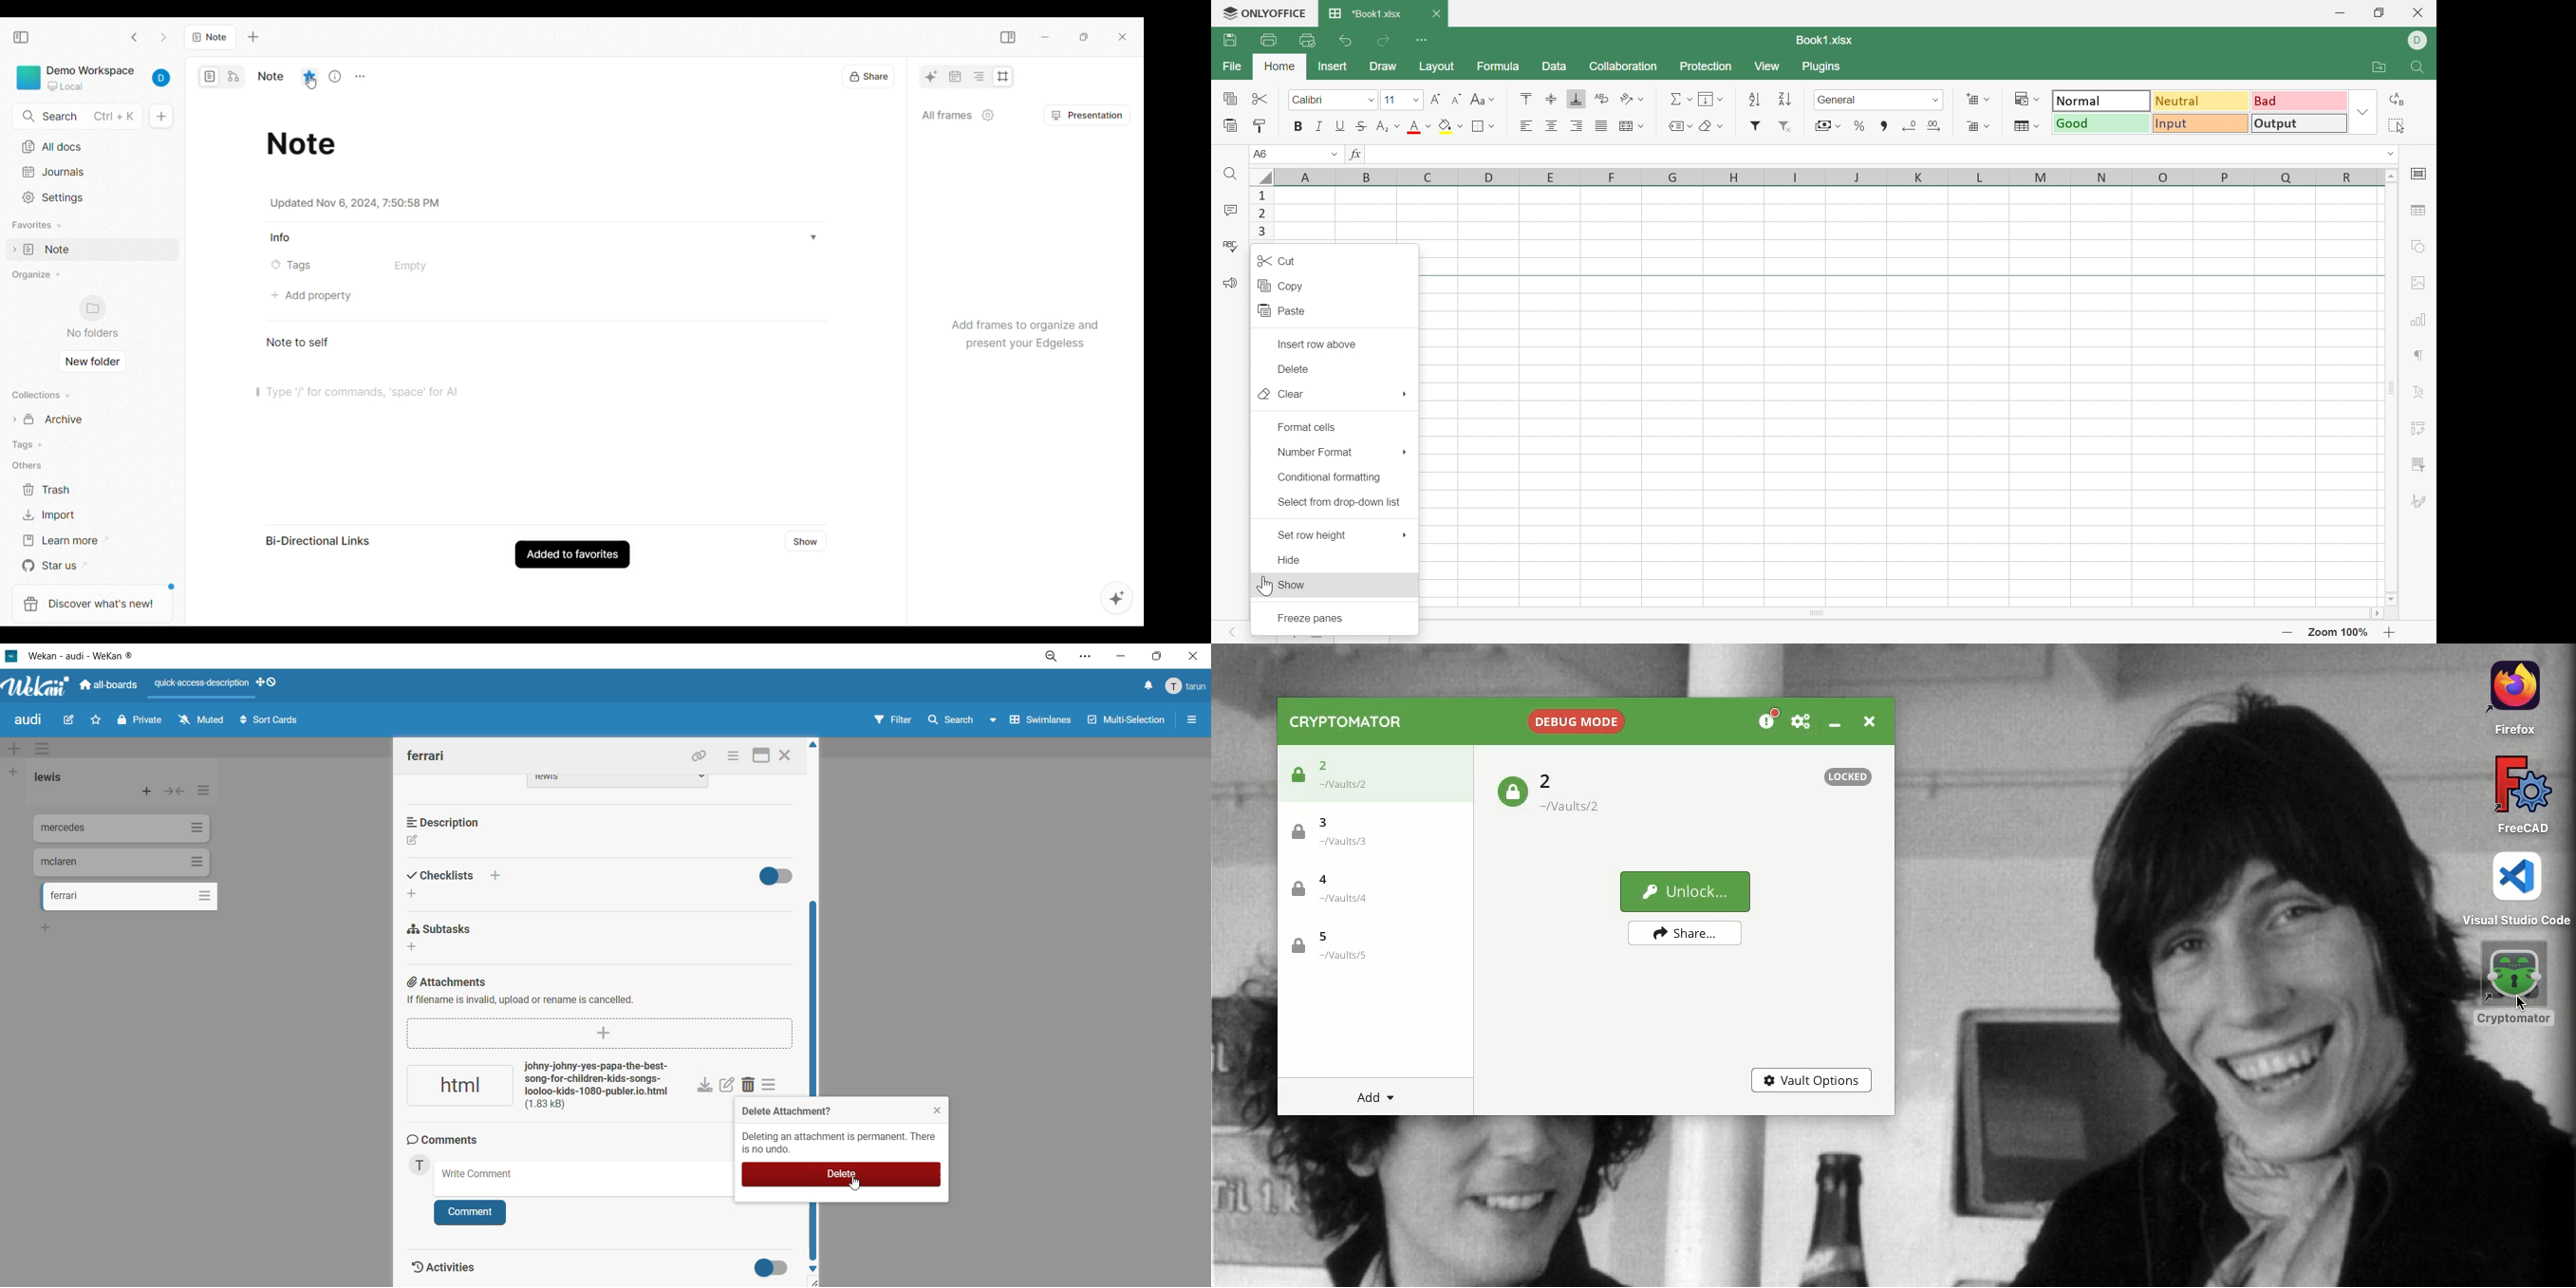 This screenshot has height=1288, width=2576. I want to click on Insert cells, so click(1980, 98).